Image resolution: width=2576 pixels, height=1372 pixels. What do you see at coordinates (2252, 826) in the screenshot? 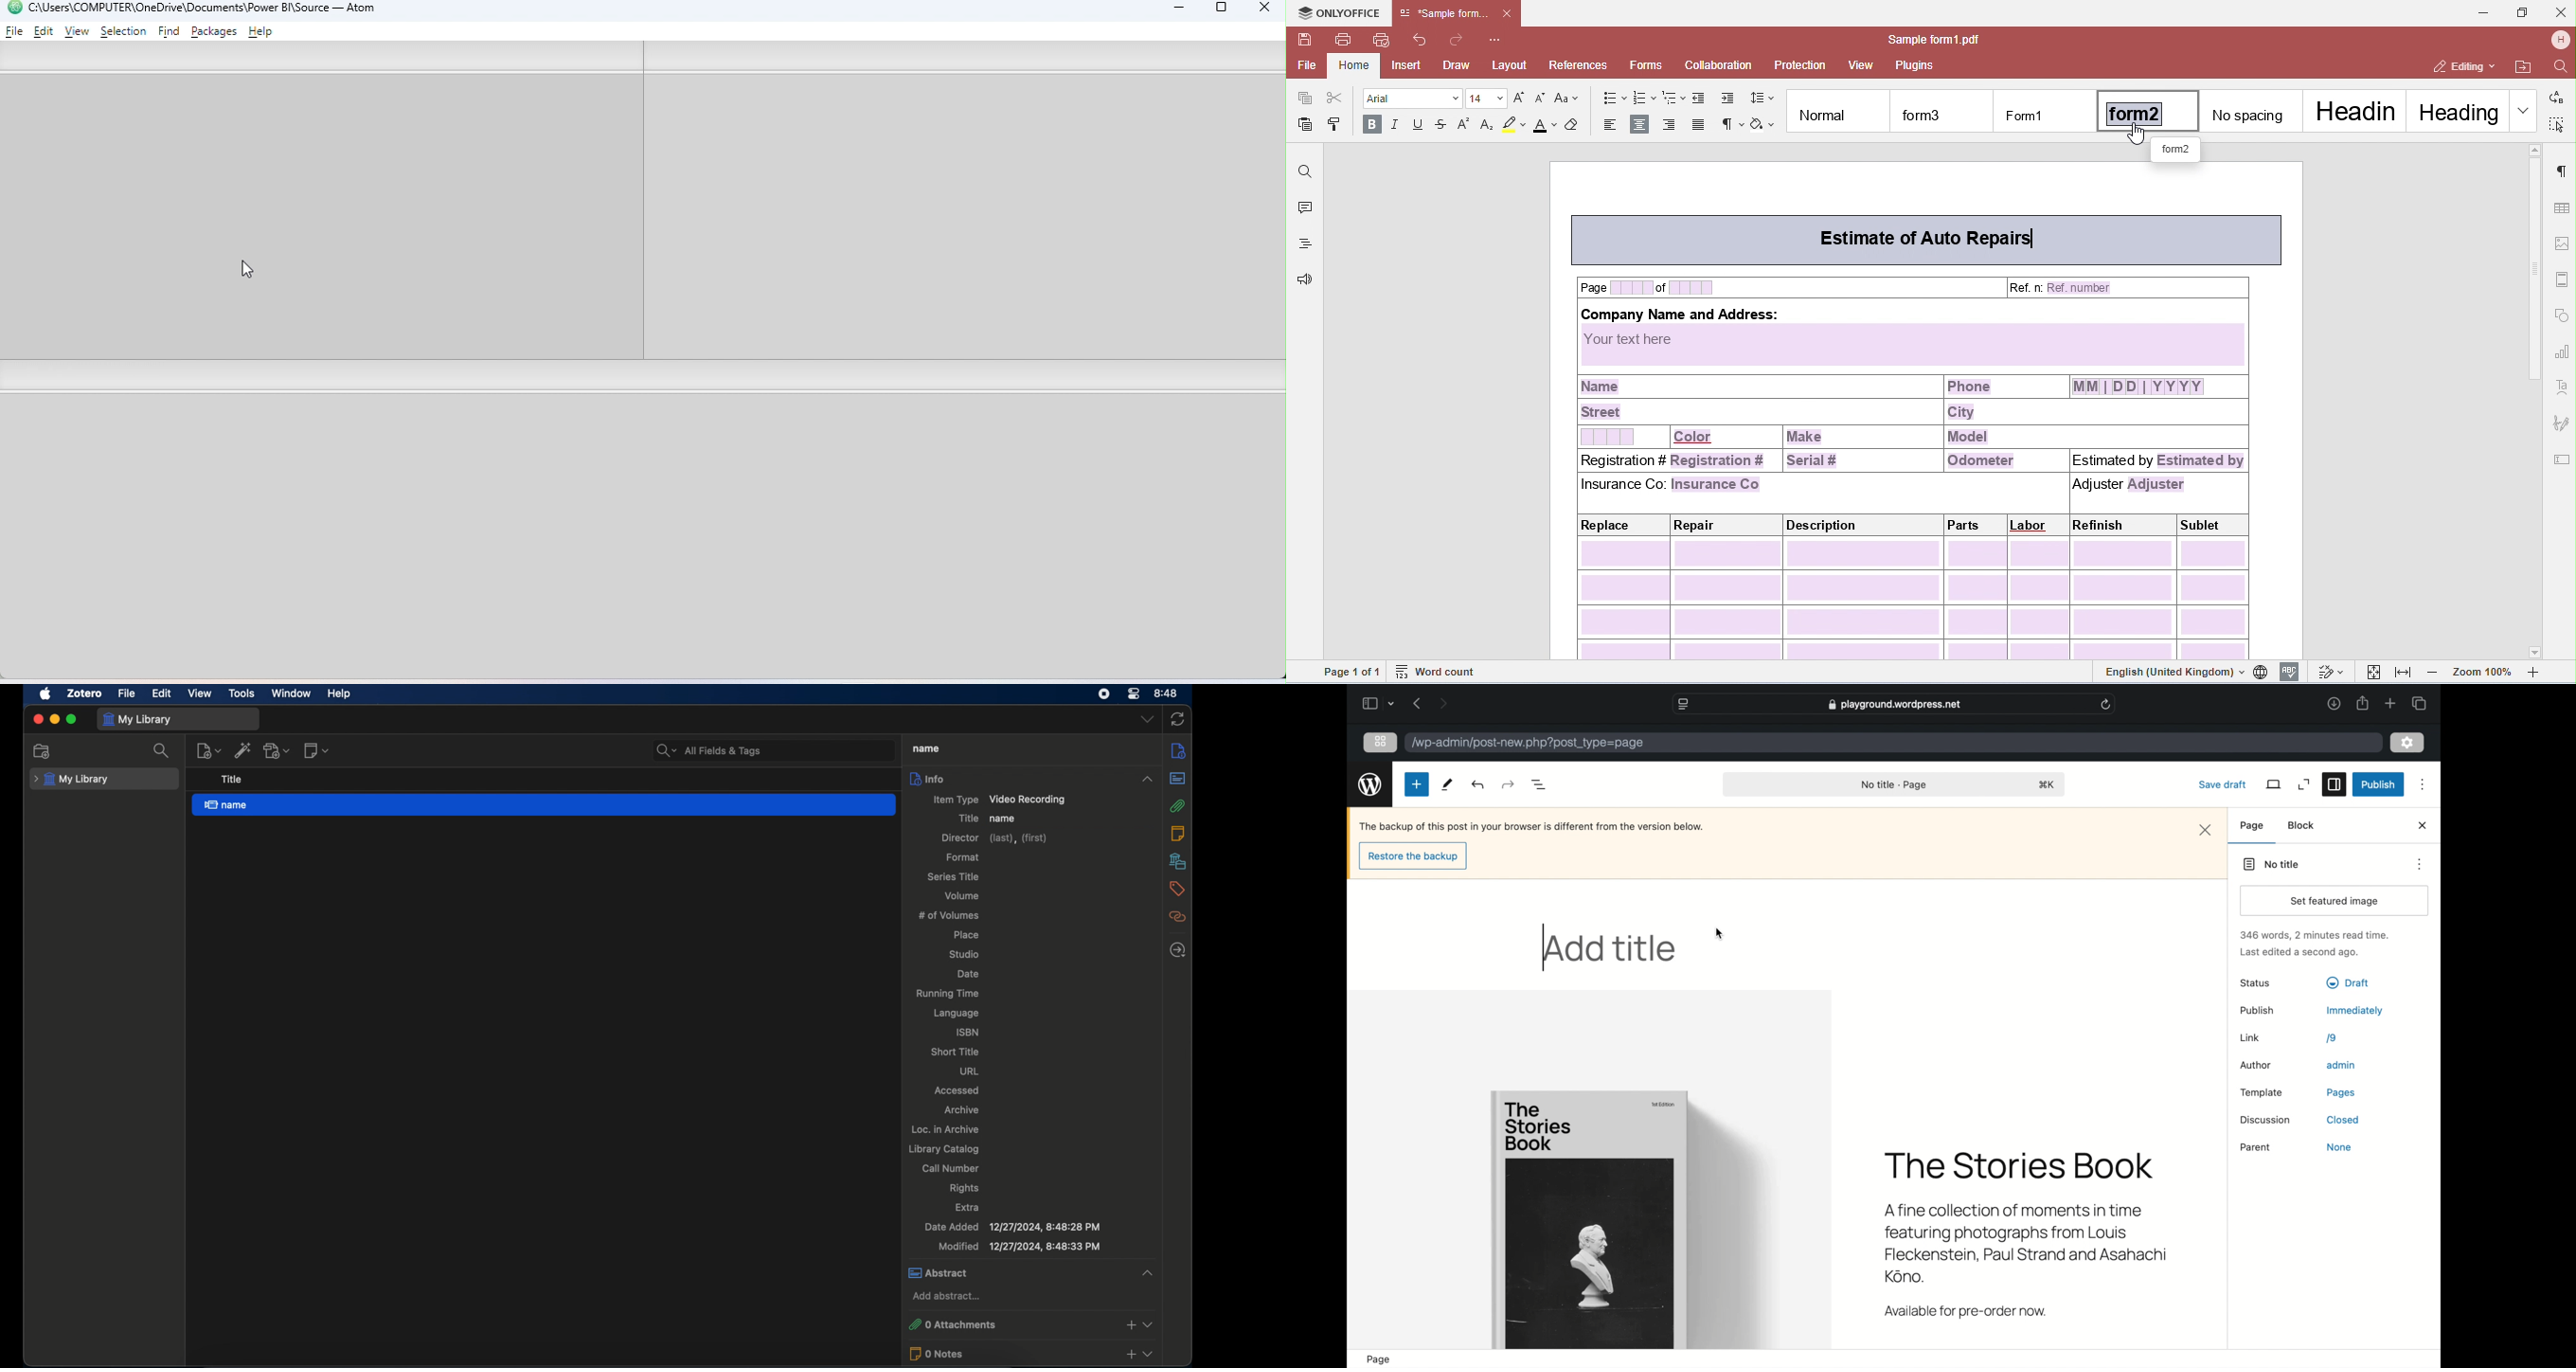
I see `page` at bounding box center [2252, 826].